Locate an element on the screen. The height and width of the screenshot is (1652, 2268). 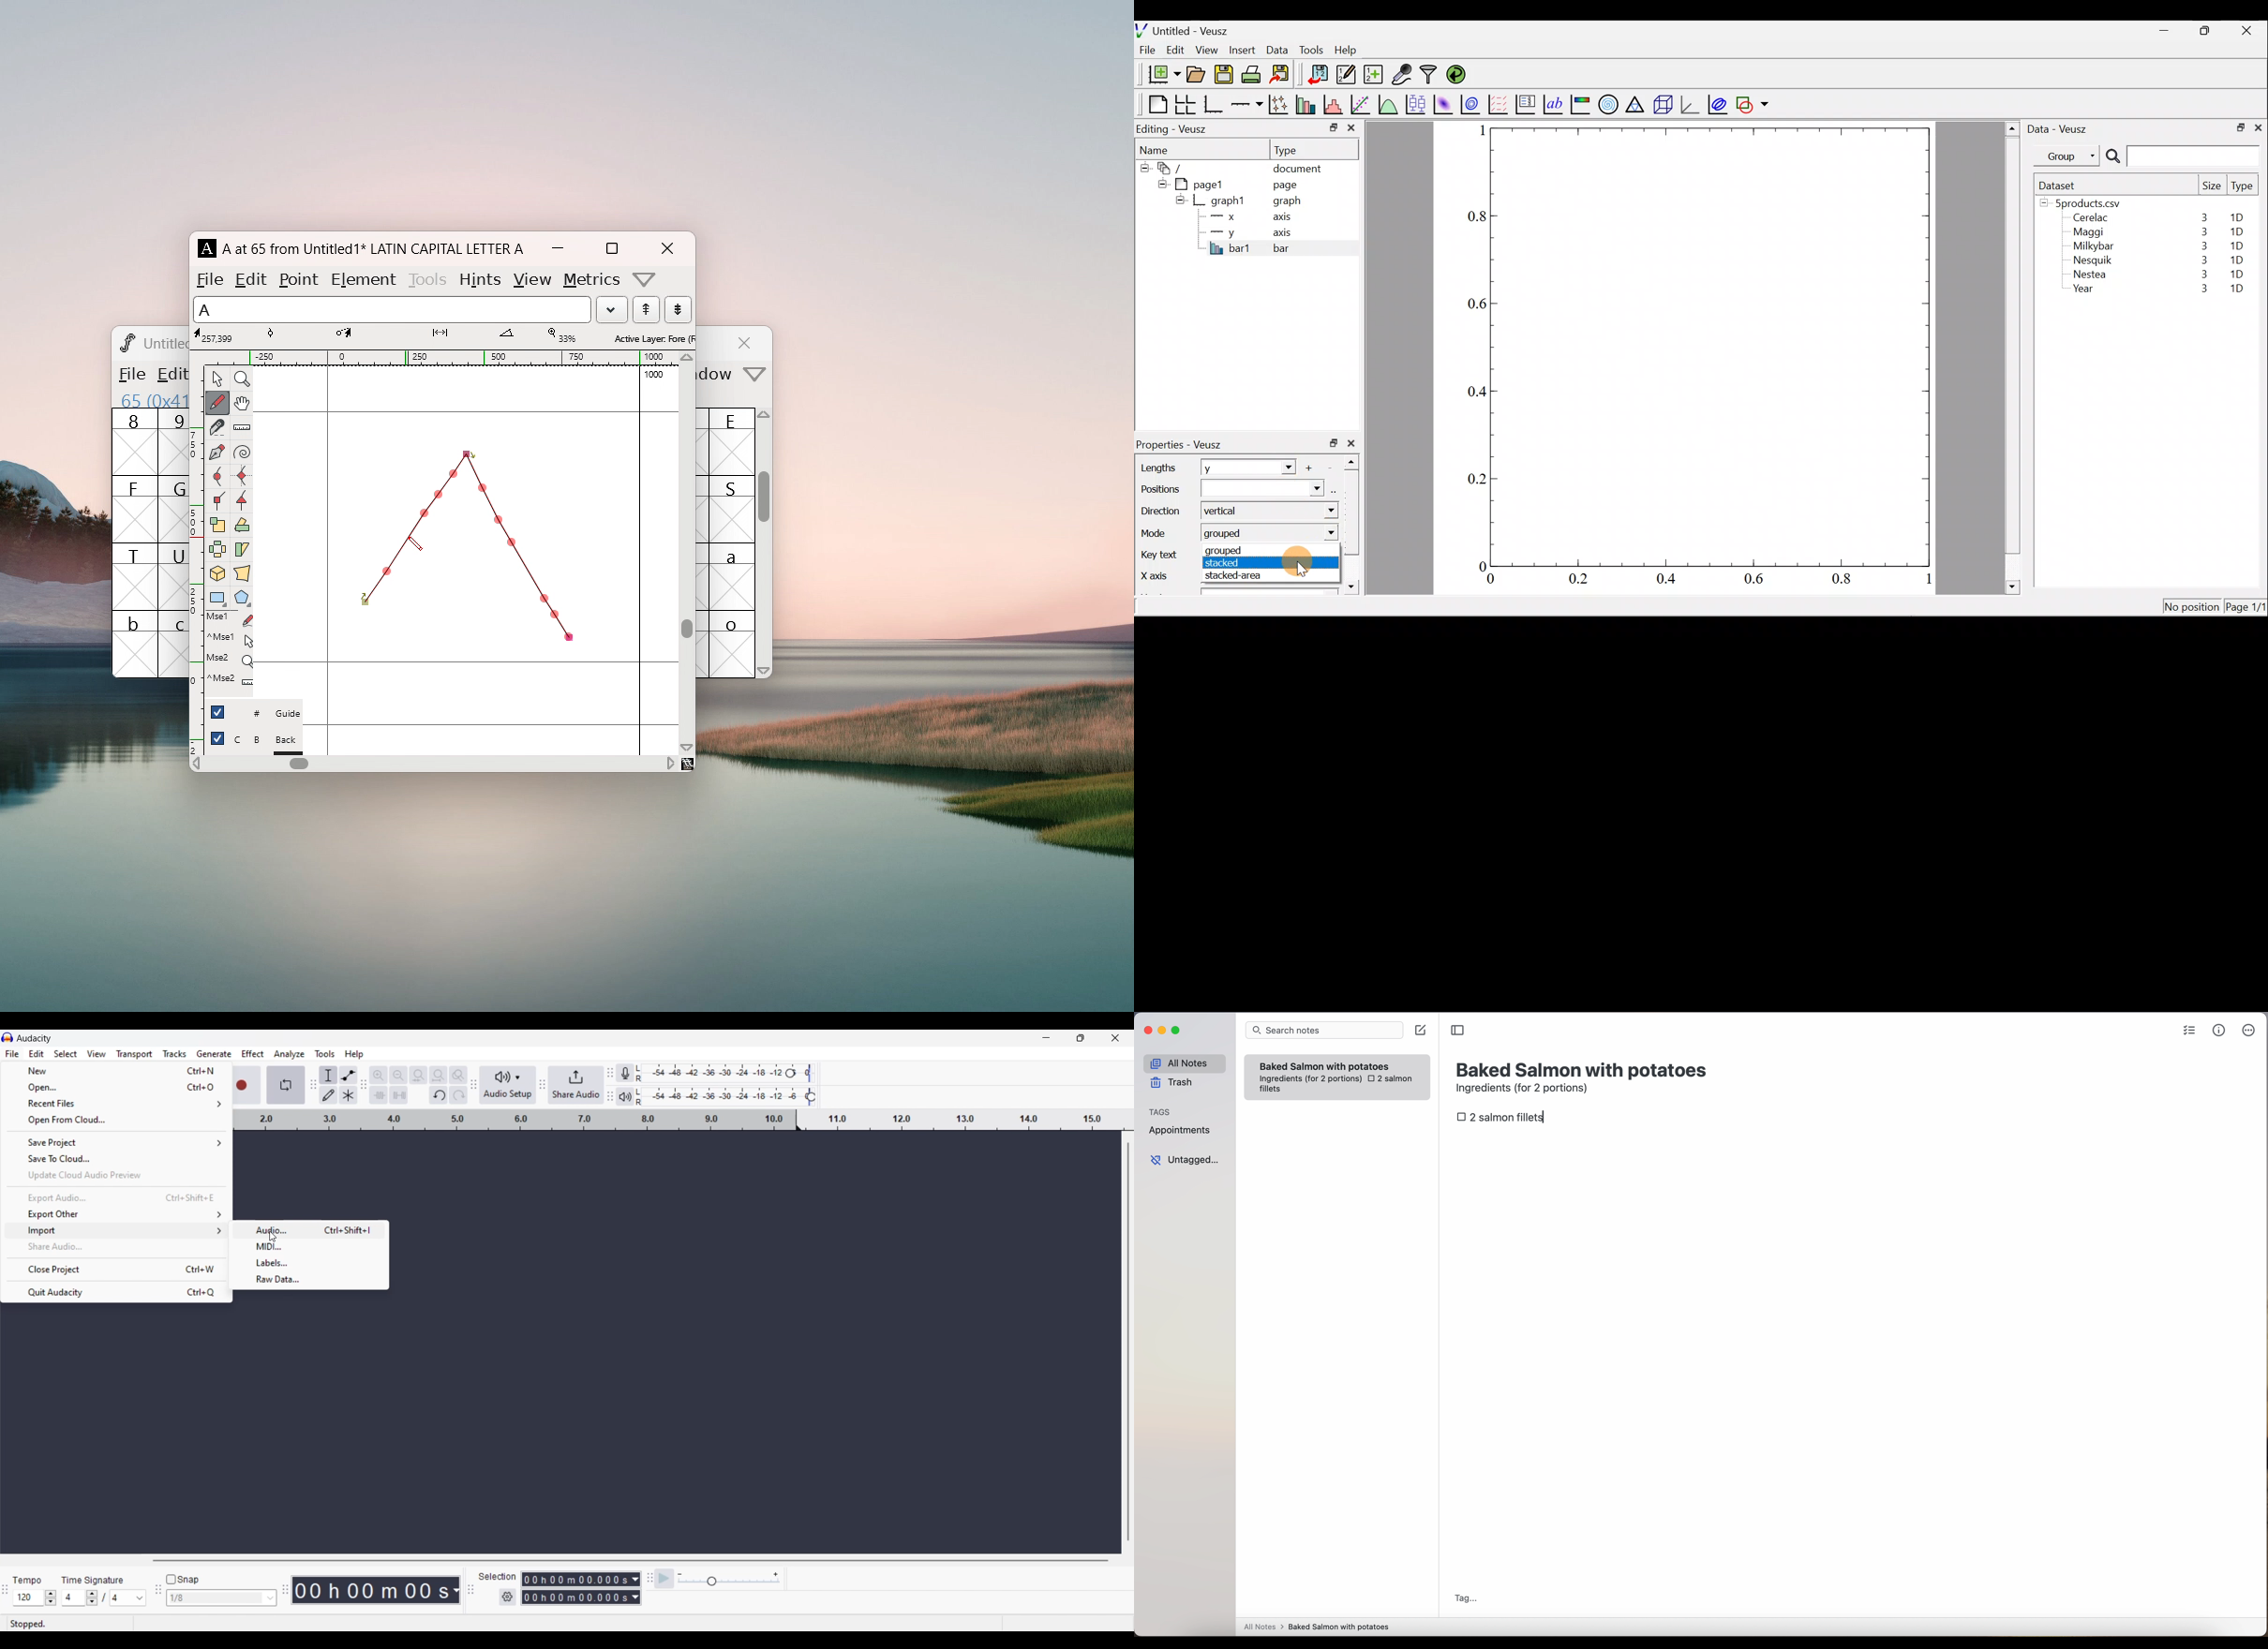
ingredients (for 2 portions) is located at coordinates (1524, 1089).